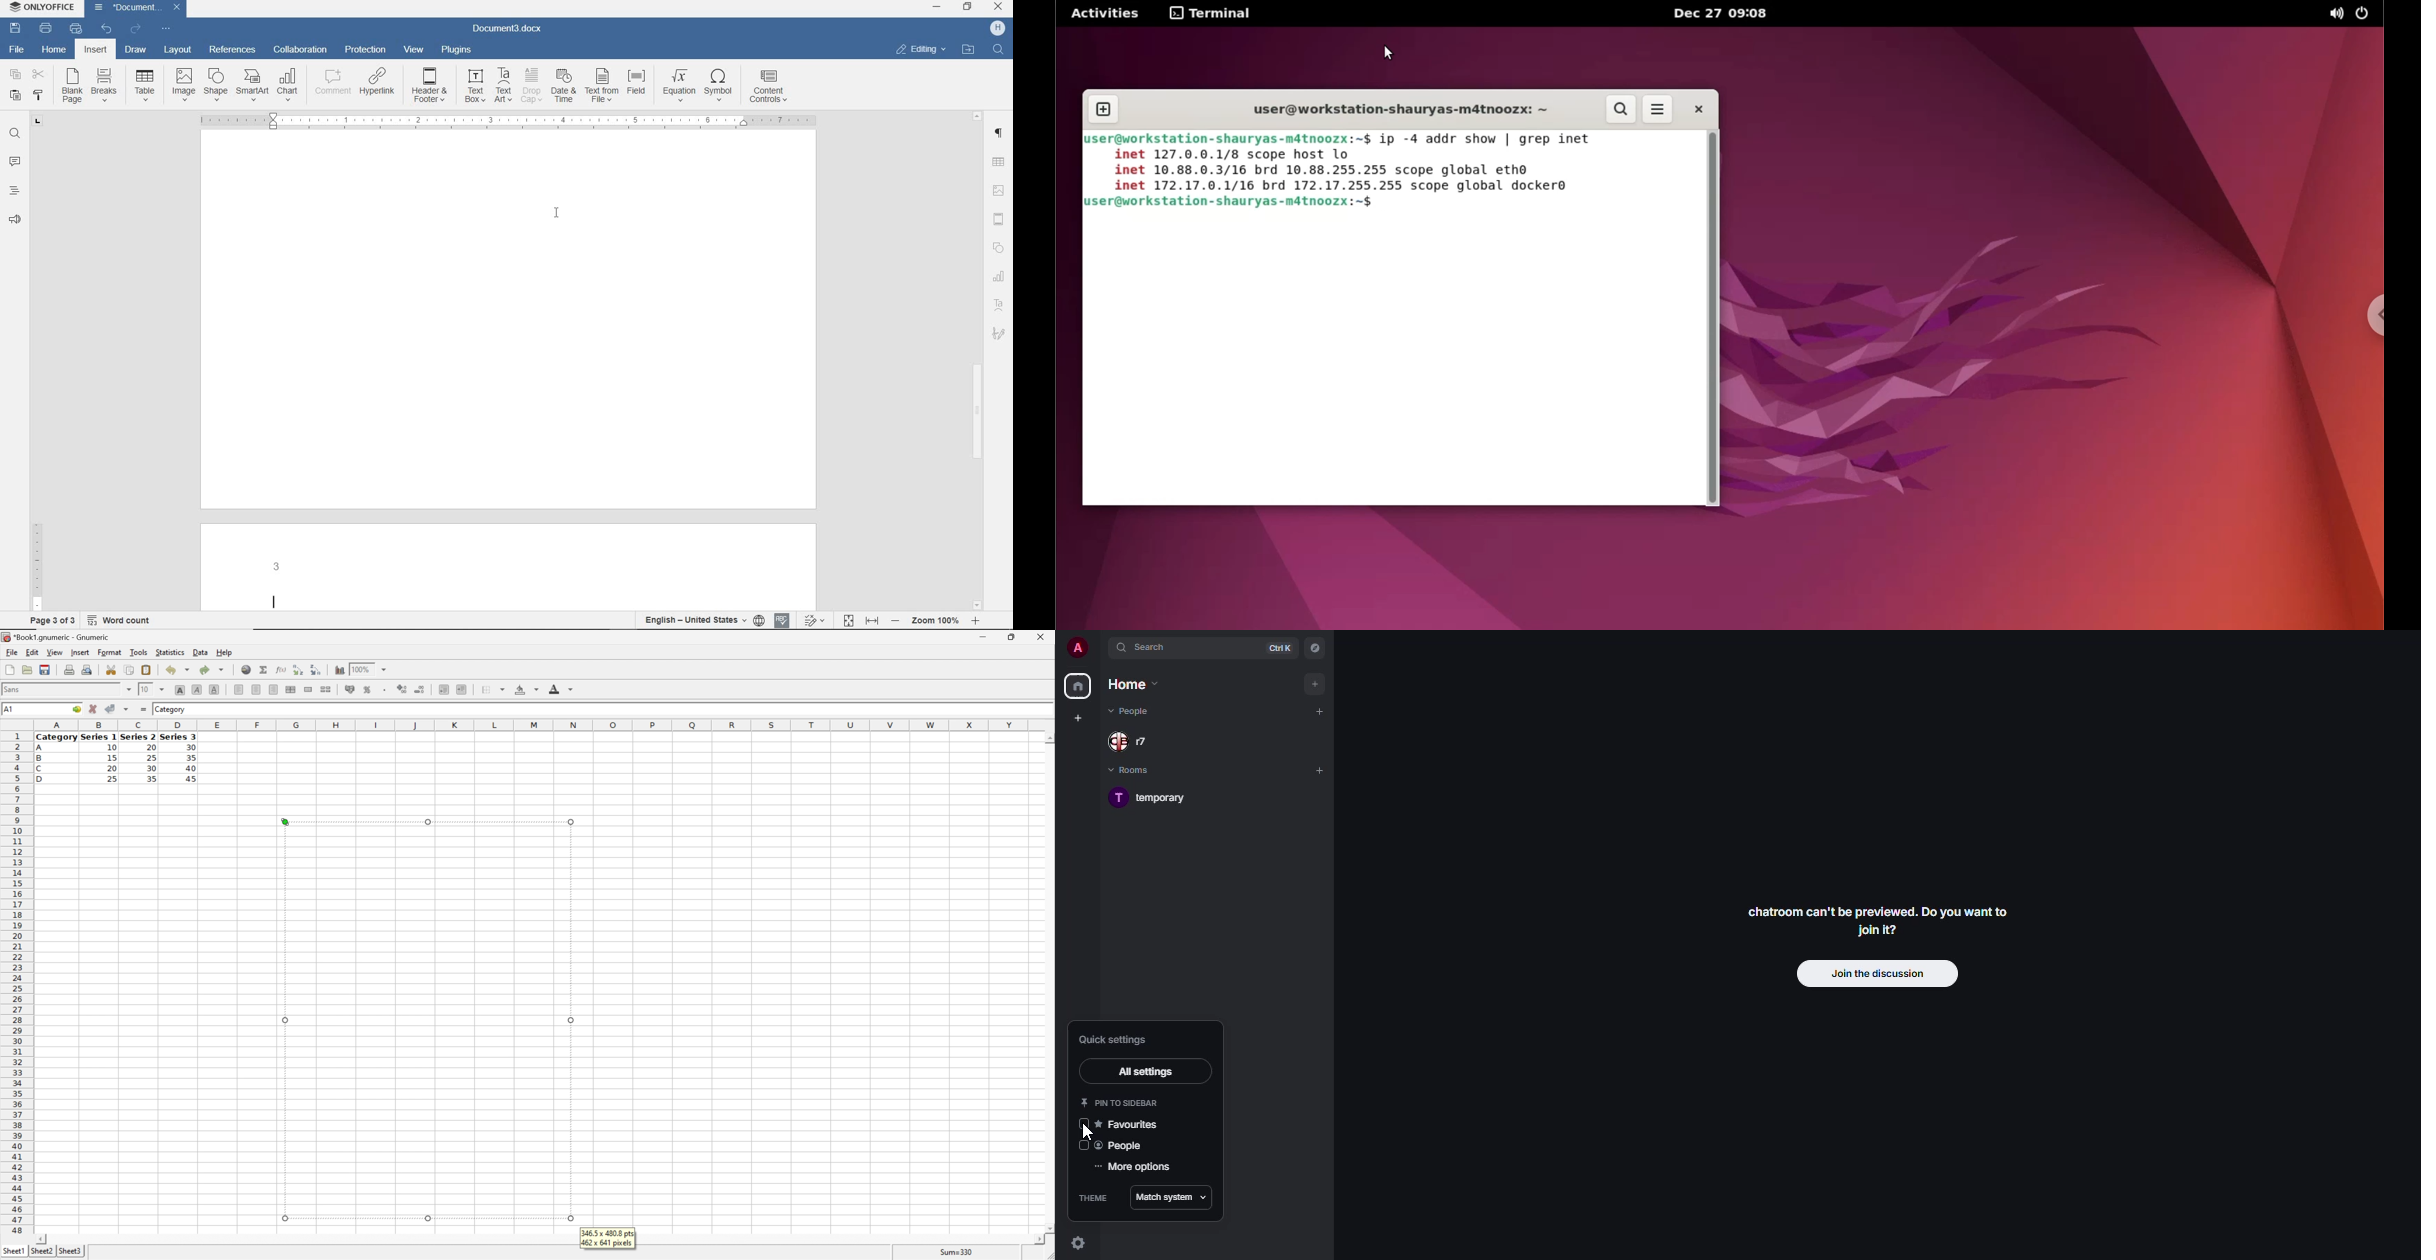 The width and height of the screenshot is (2436, 1260). Describe the element at coordinates (150, 746) in the screenshot. I see `20` at that location.